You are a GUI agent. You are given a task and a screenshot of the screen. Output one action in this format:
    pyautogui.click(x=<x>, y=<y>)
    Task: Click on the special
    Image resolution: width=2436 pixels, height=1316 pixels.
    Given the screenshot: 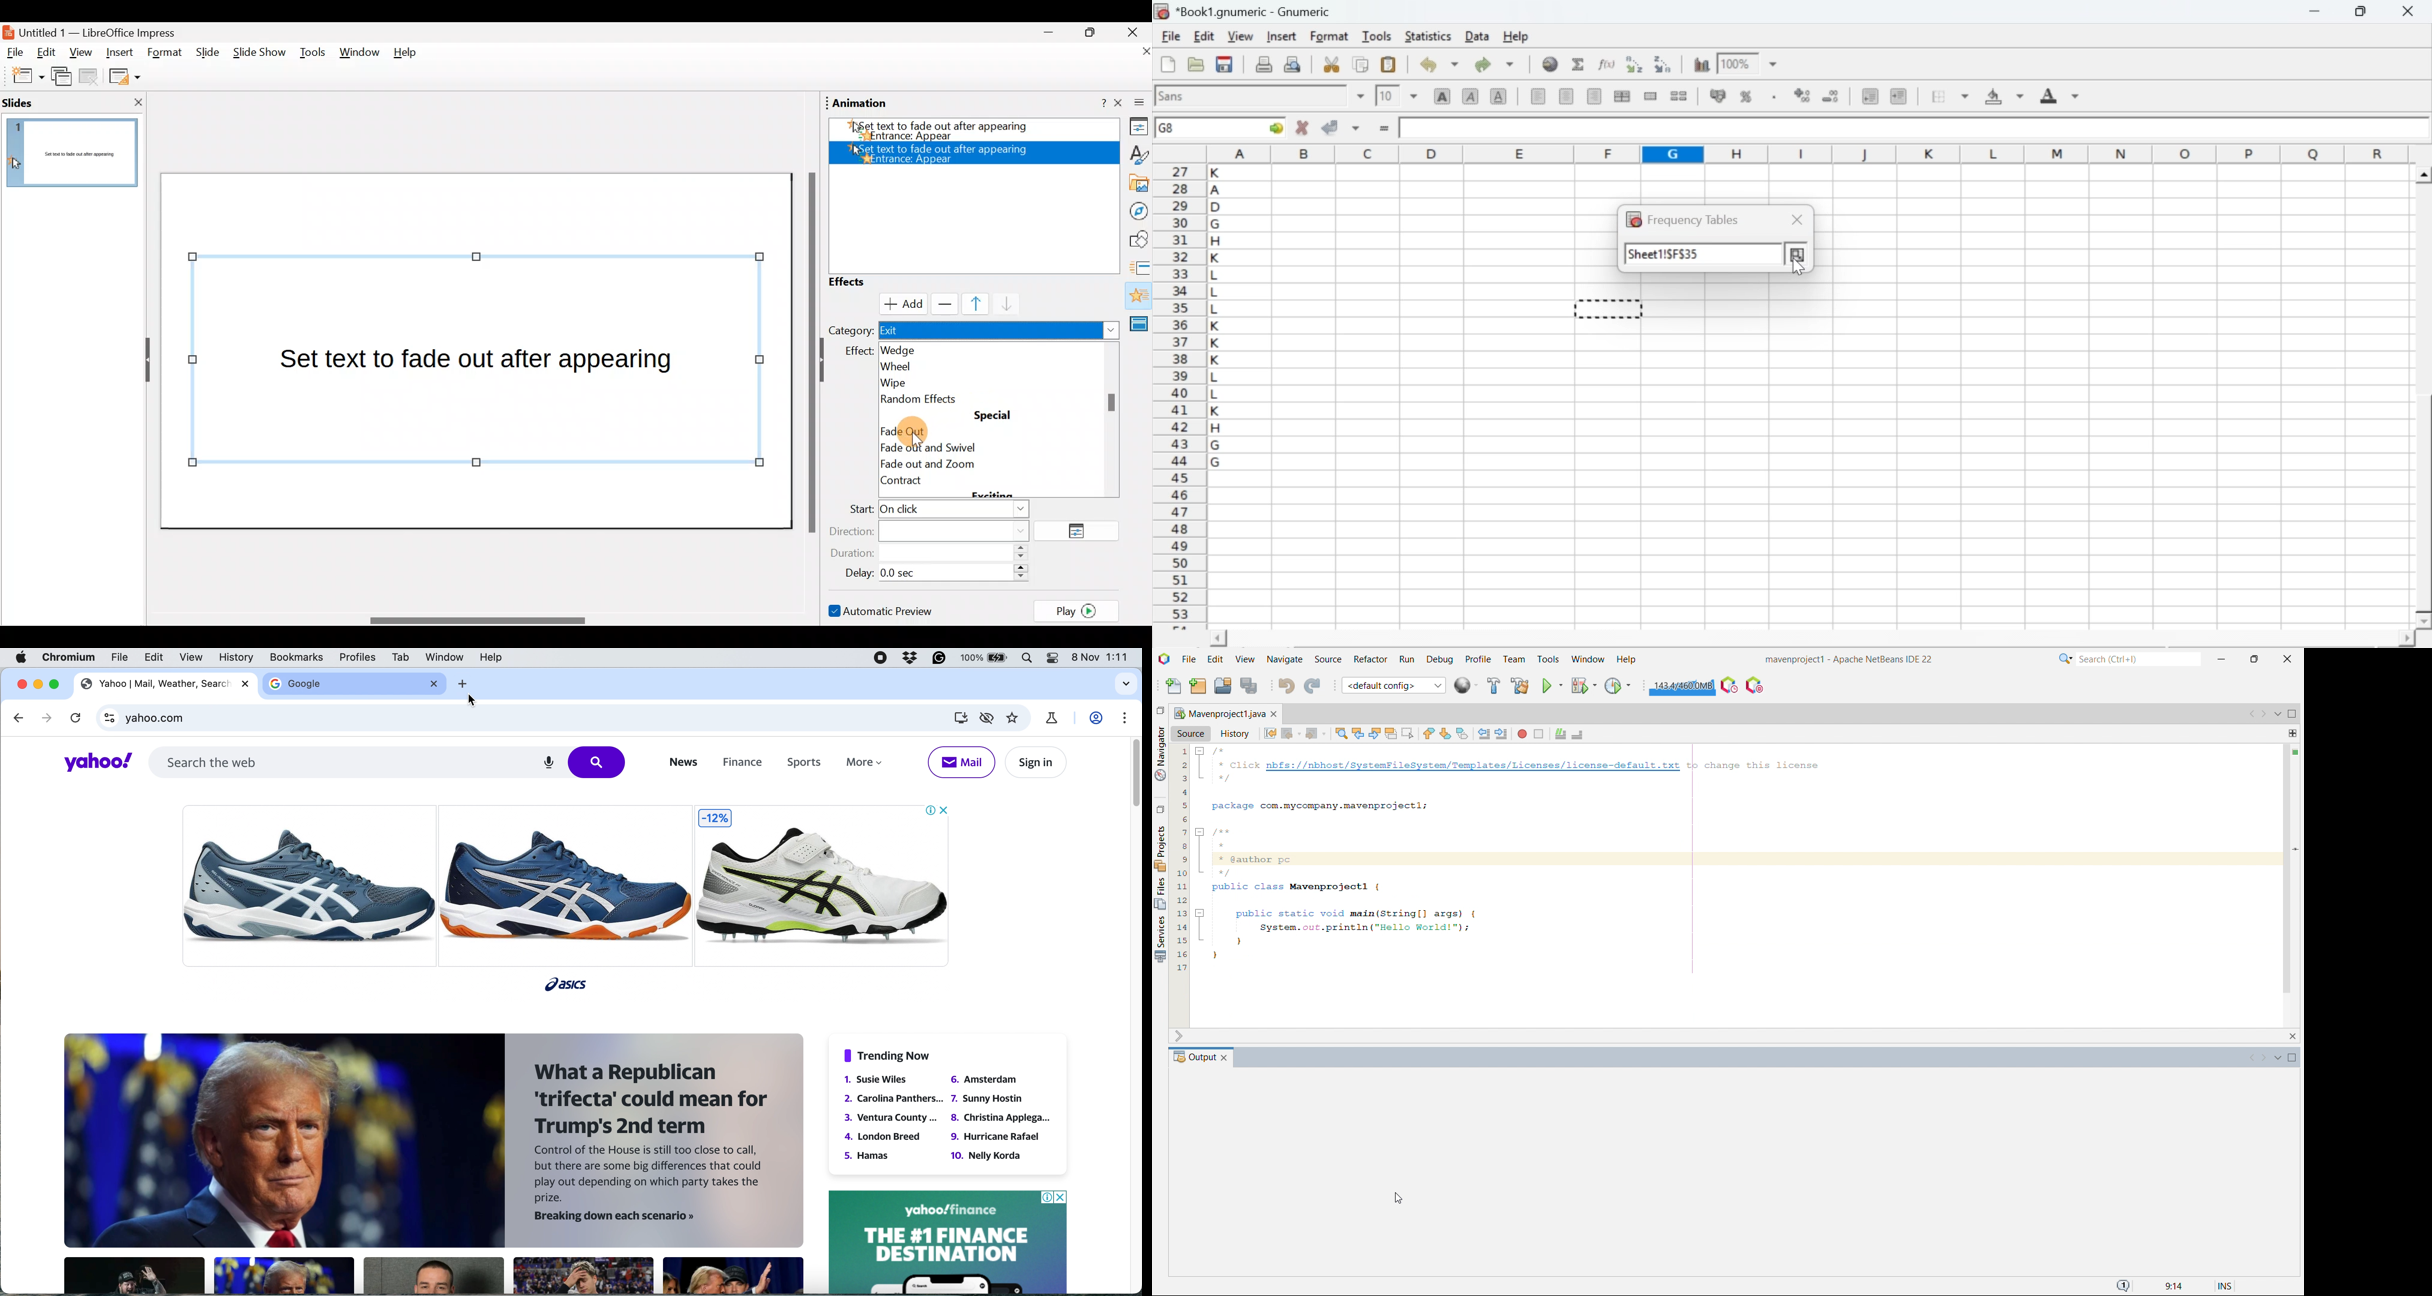 What is the action you would take?
    pyautogui.click(x=995, y=415)
    